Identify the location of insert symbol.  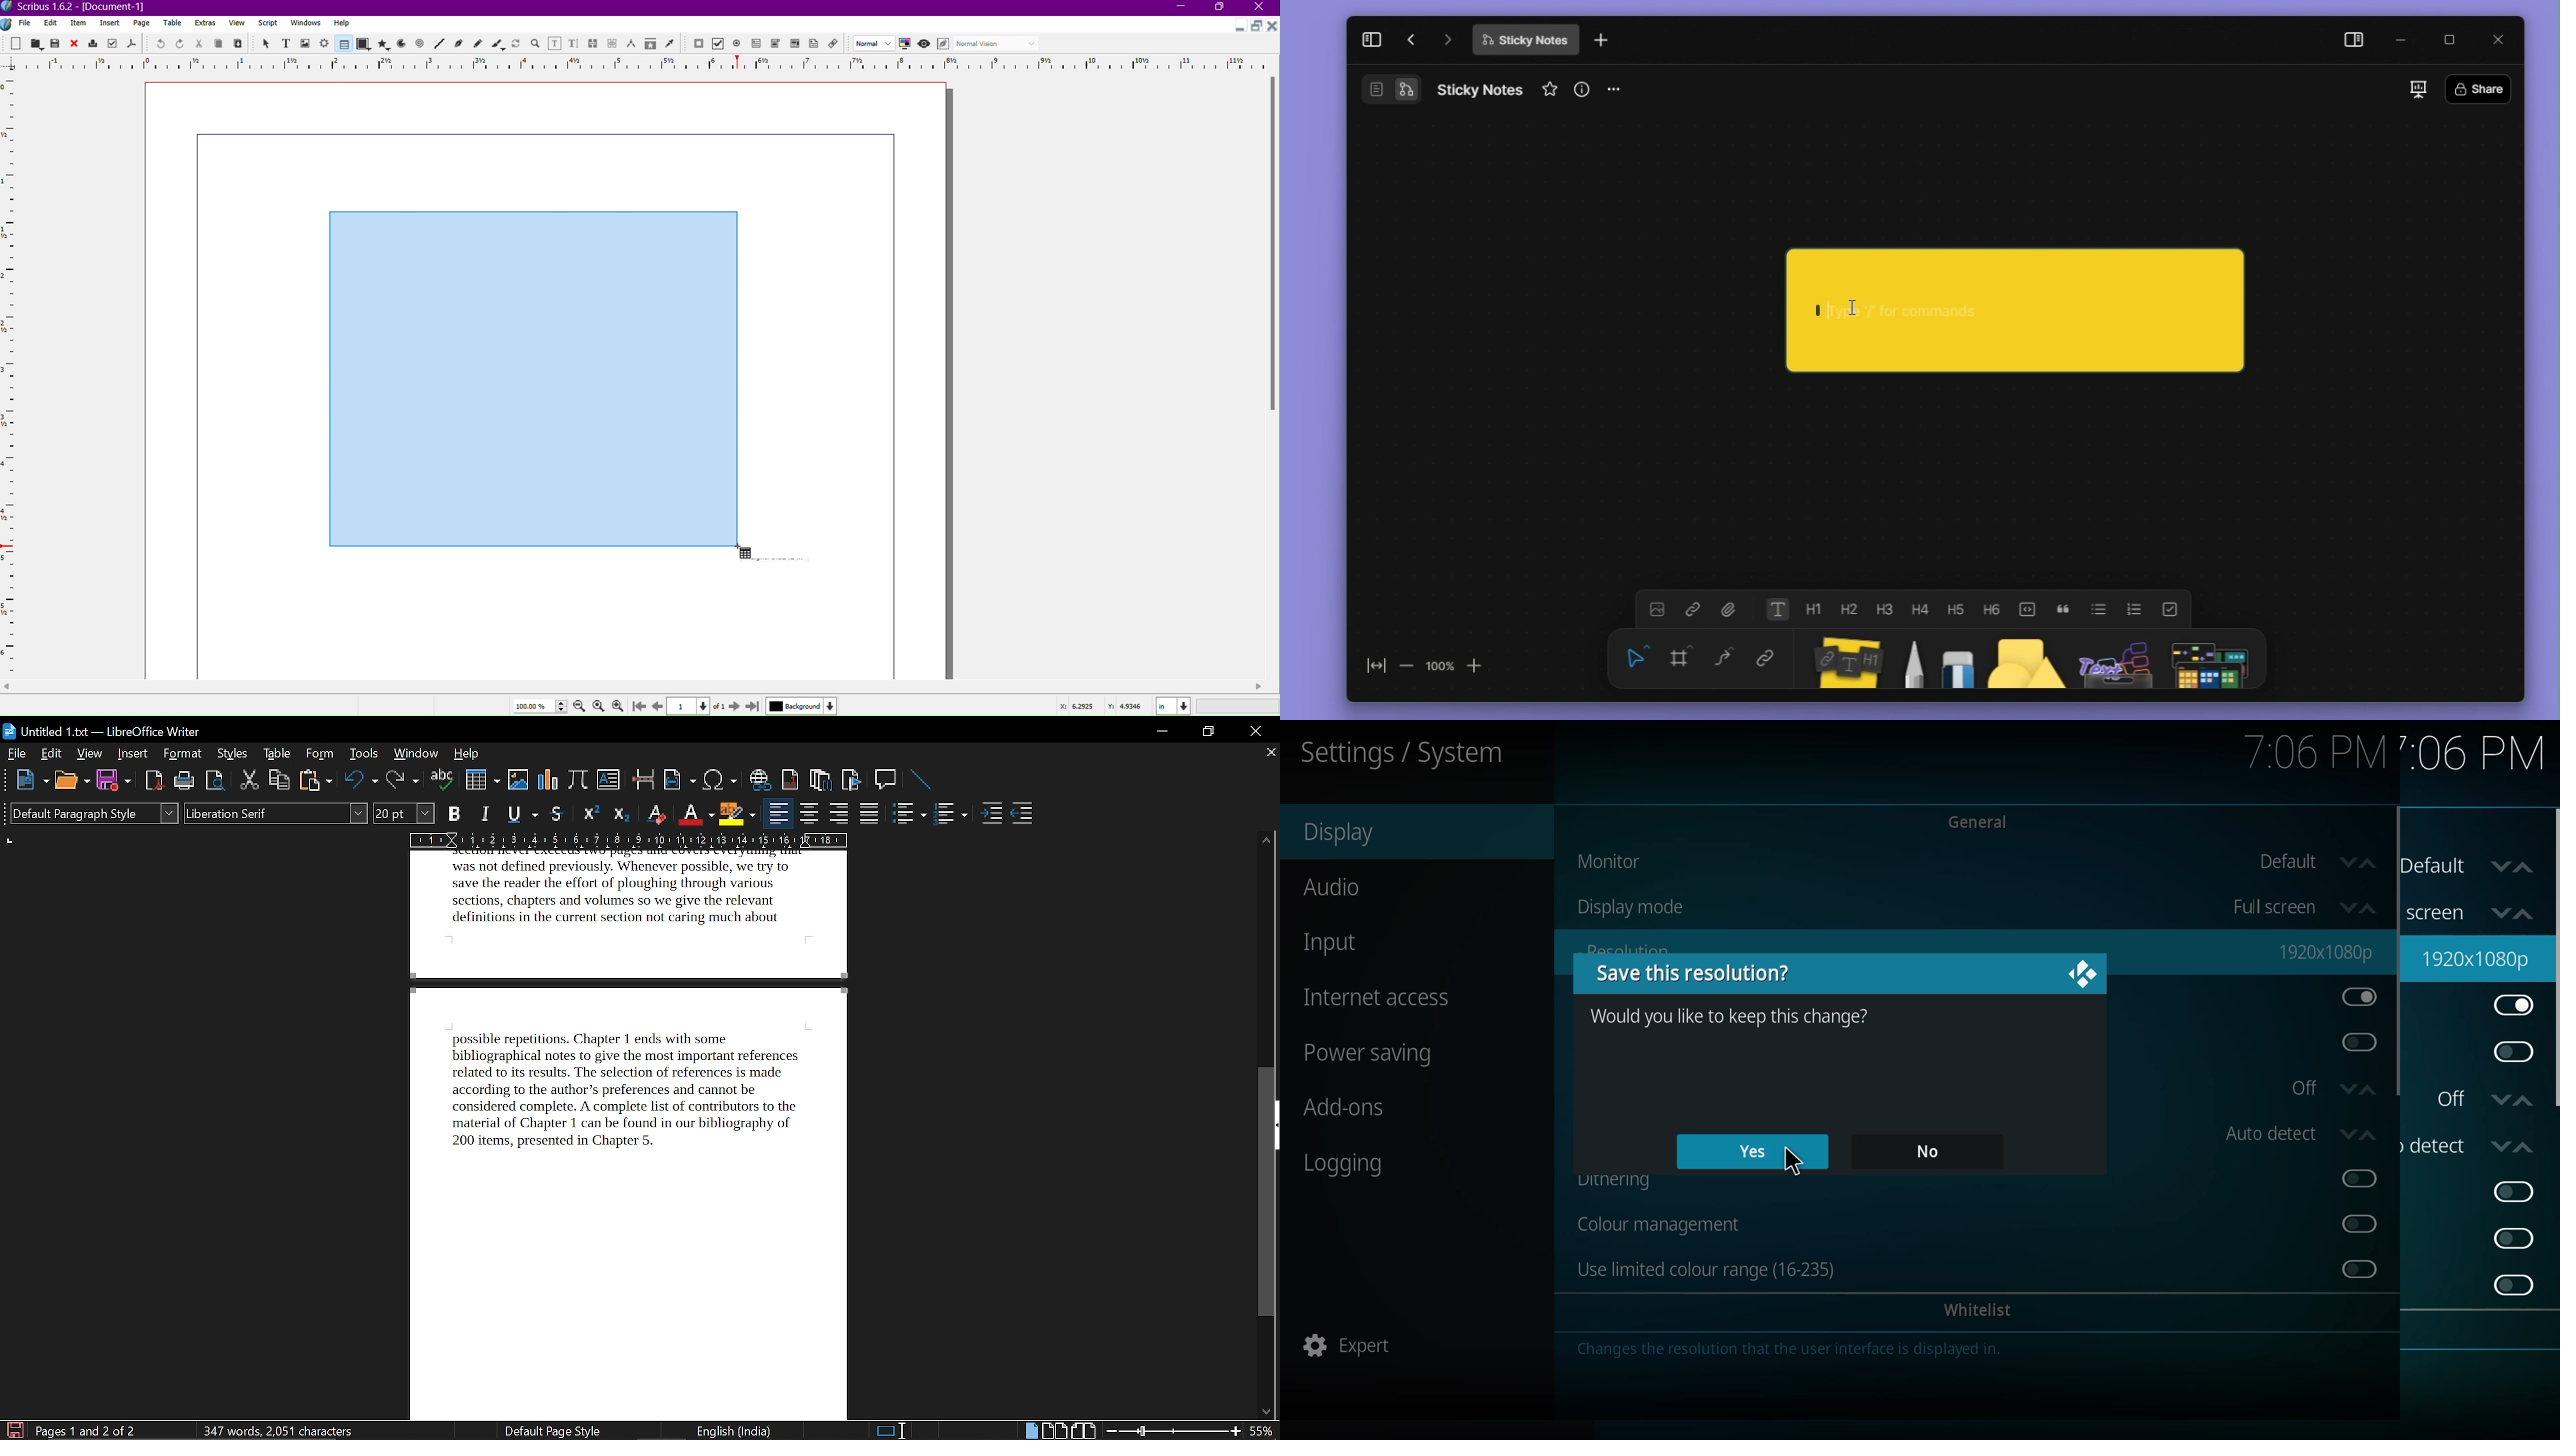
(719, 781).